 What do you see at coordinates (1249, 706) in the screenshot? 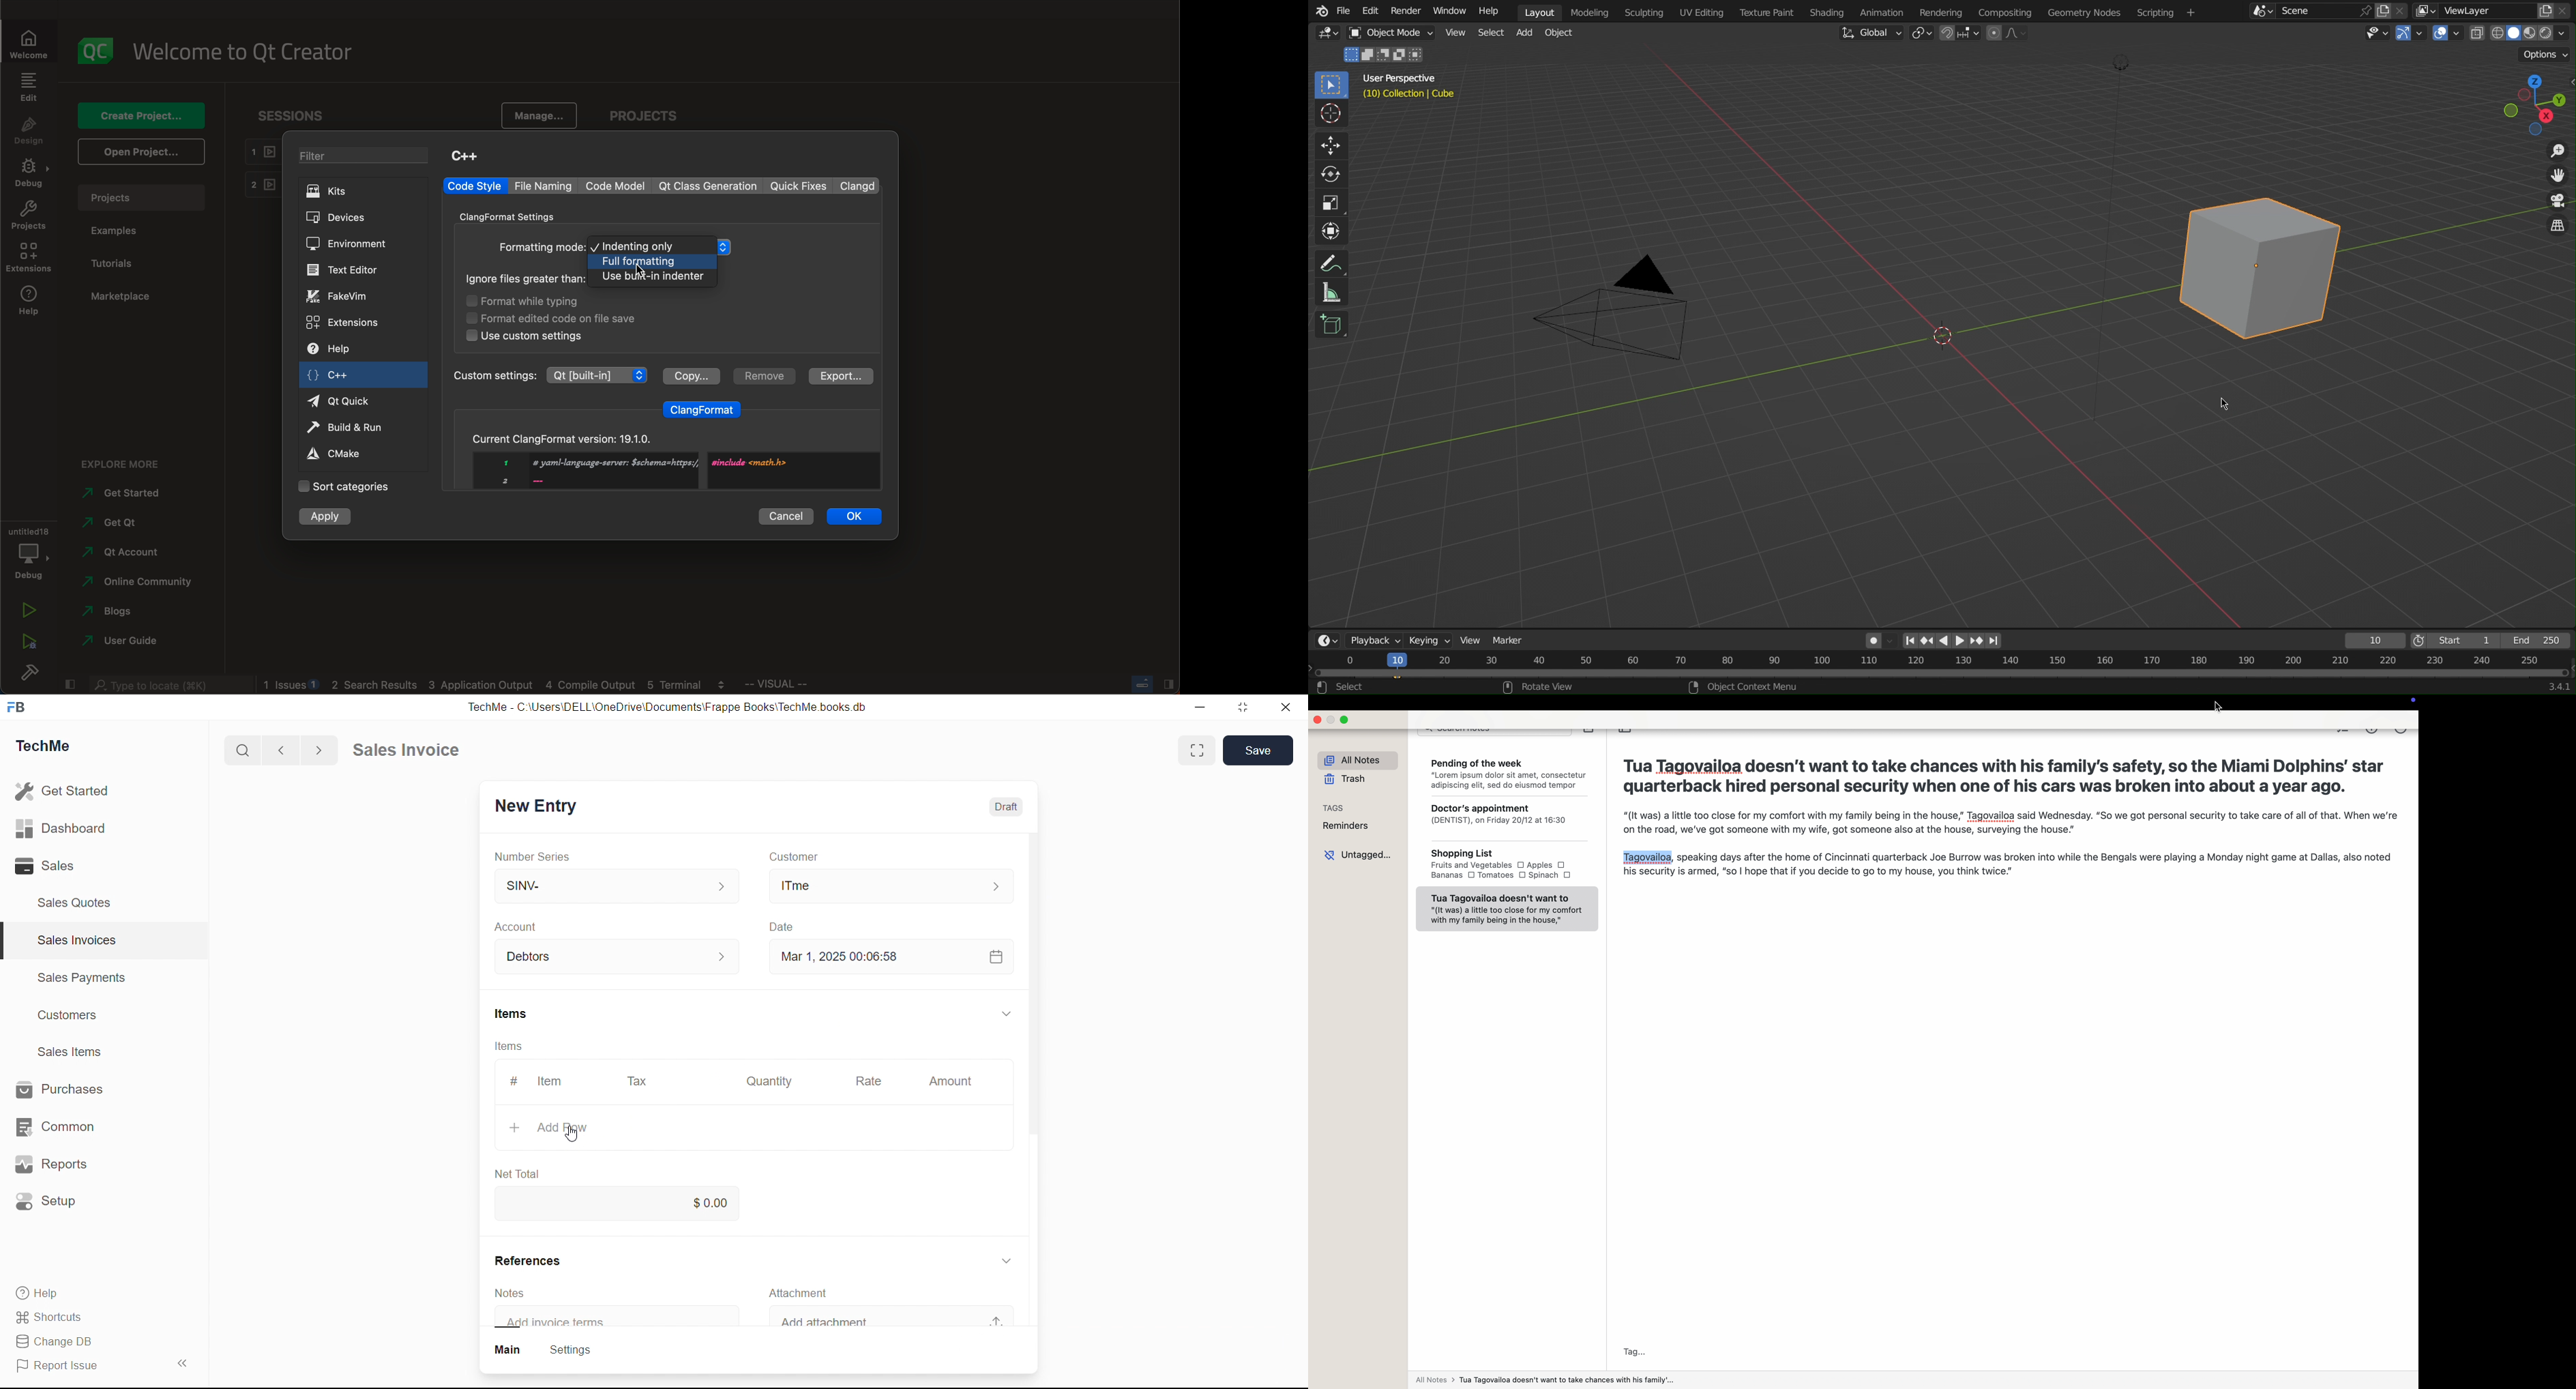
I see `Maximize` at bounding box center [1249, 706].